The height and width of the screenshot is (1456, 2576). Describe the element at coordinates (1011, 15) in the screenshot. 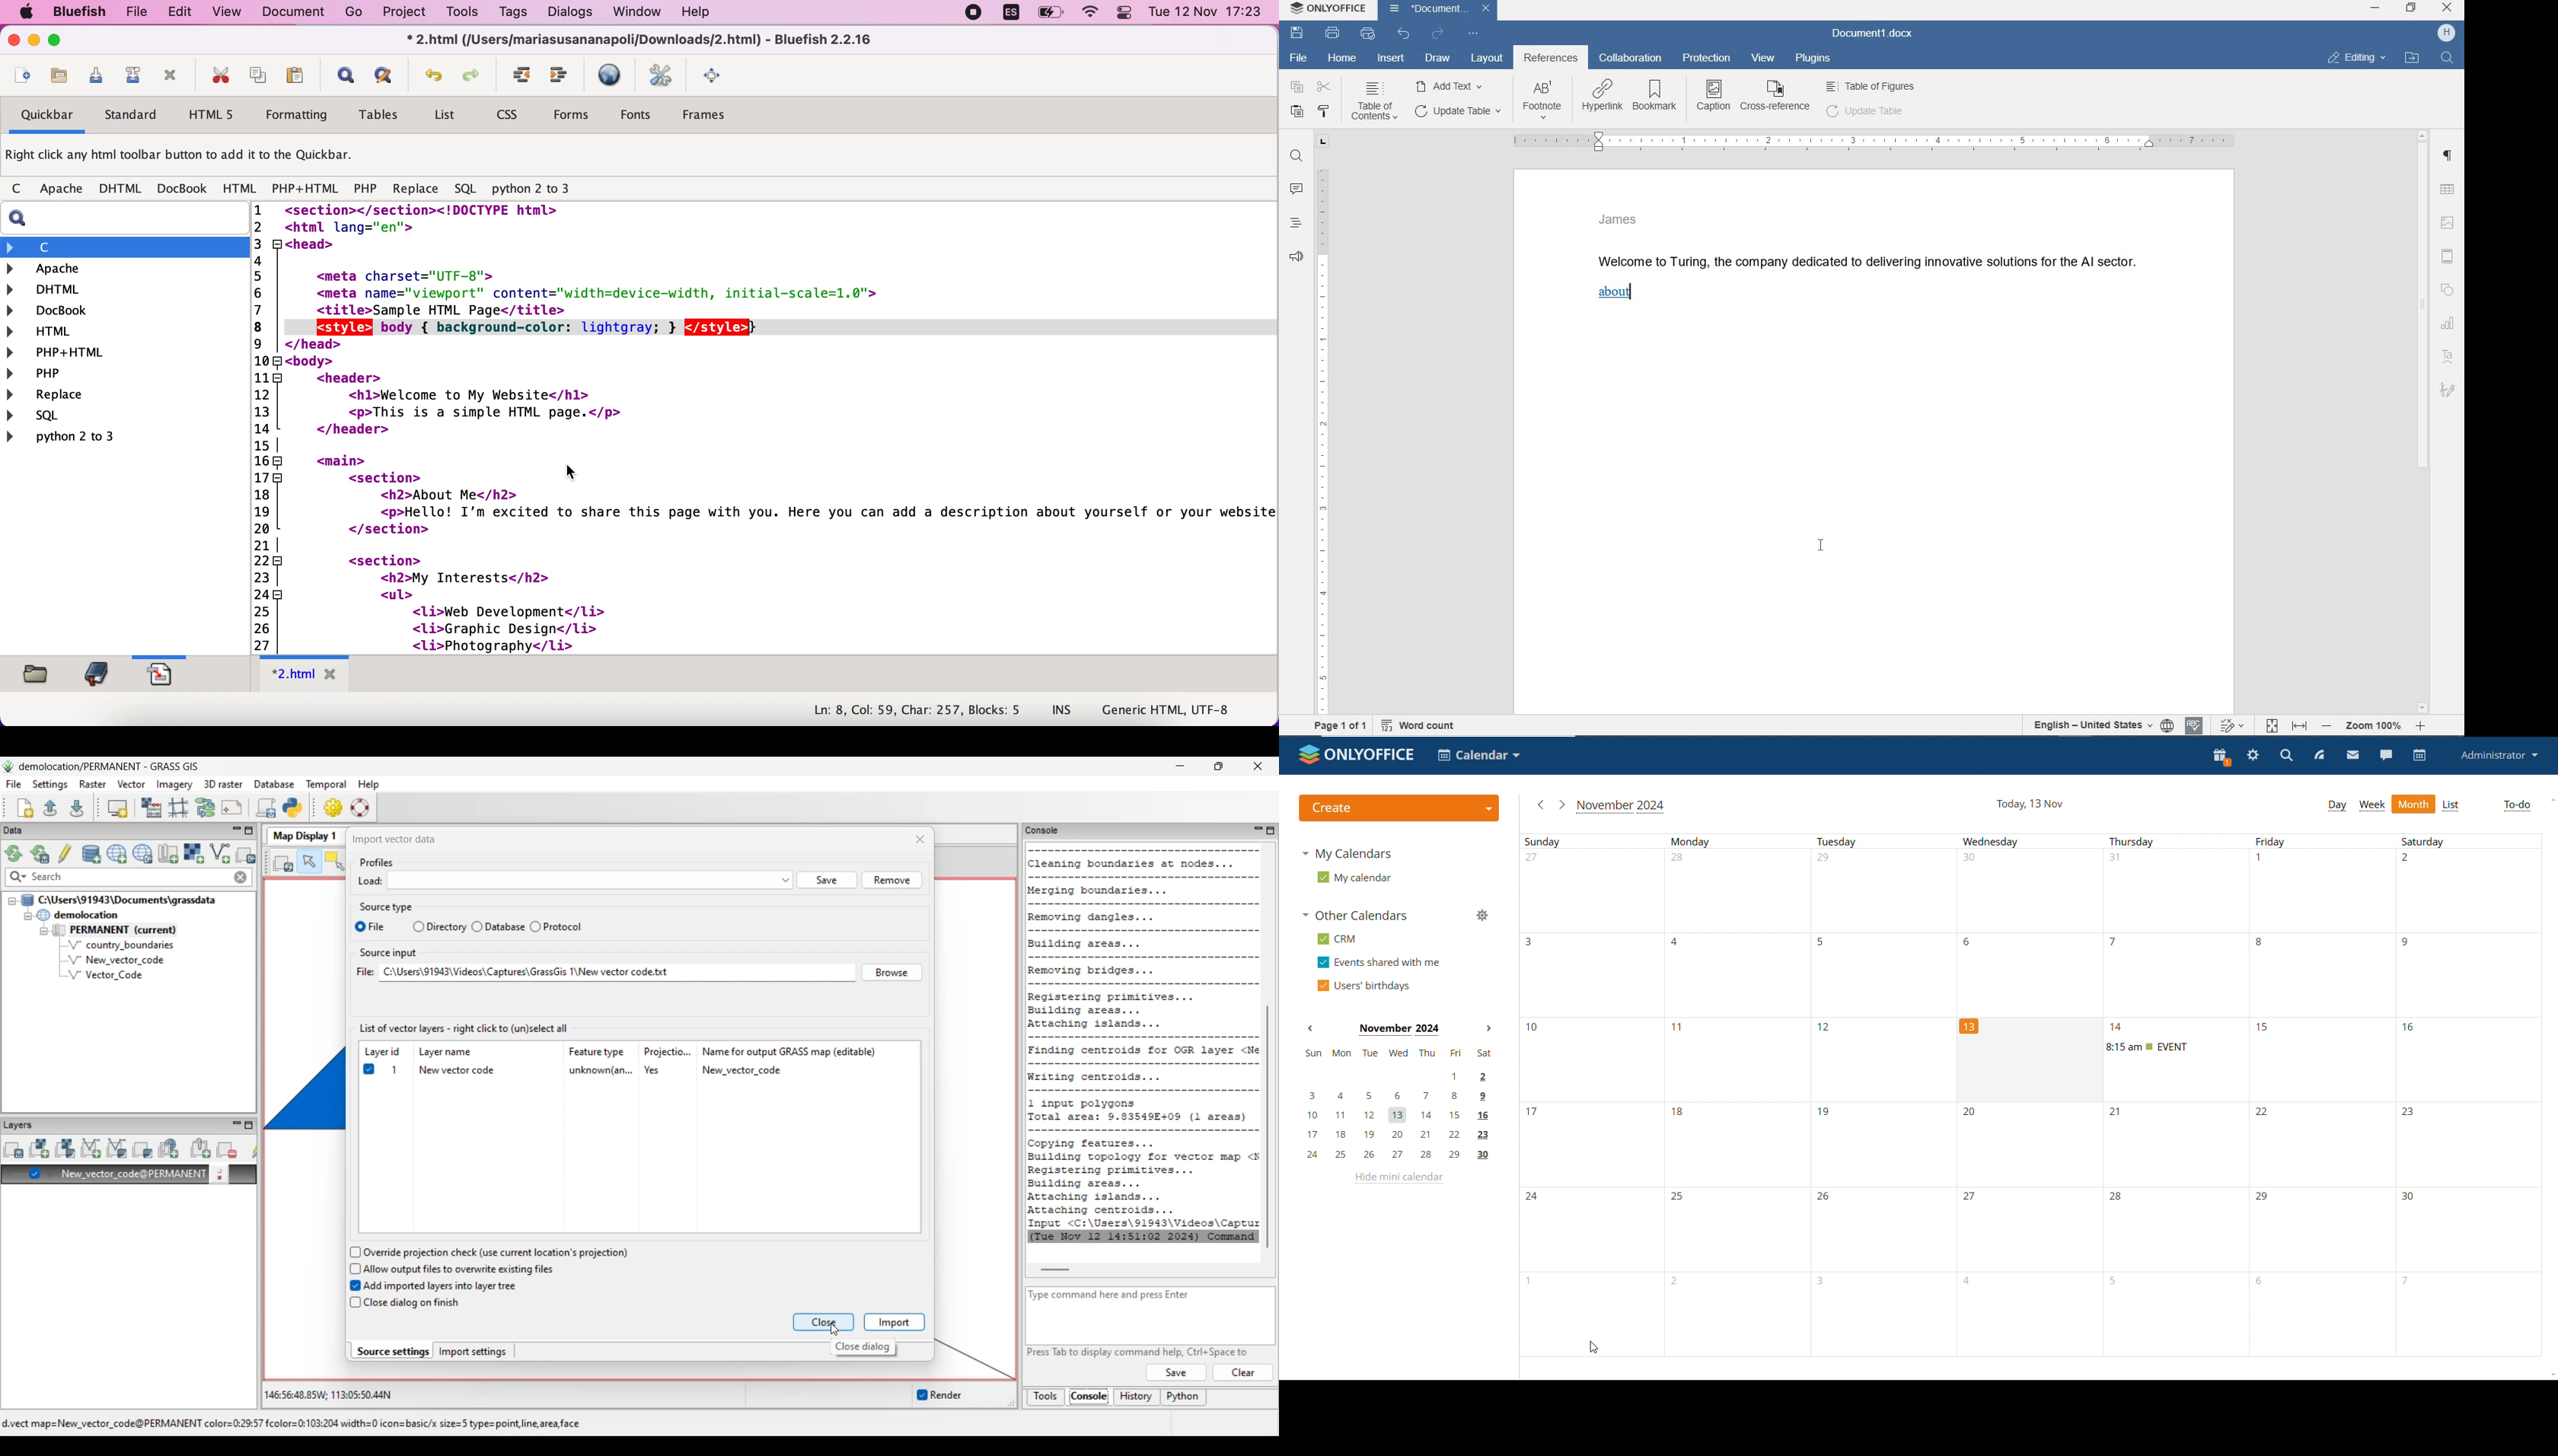

I see `language` at that location.